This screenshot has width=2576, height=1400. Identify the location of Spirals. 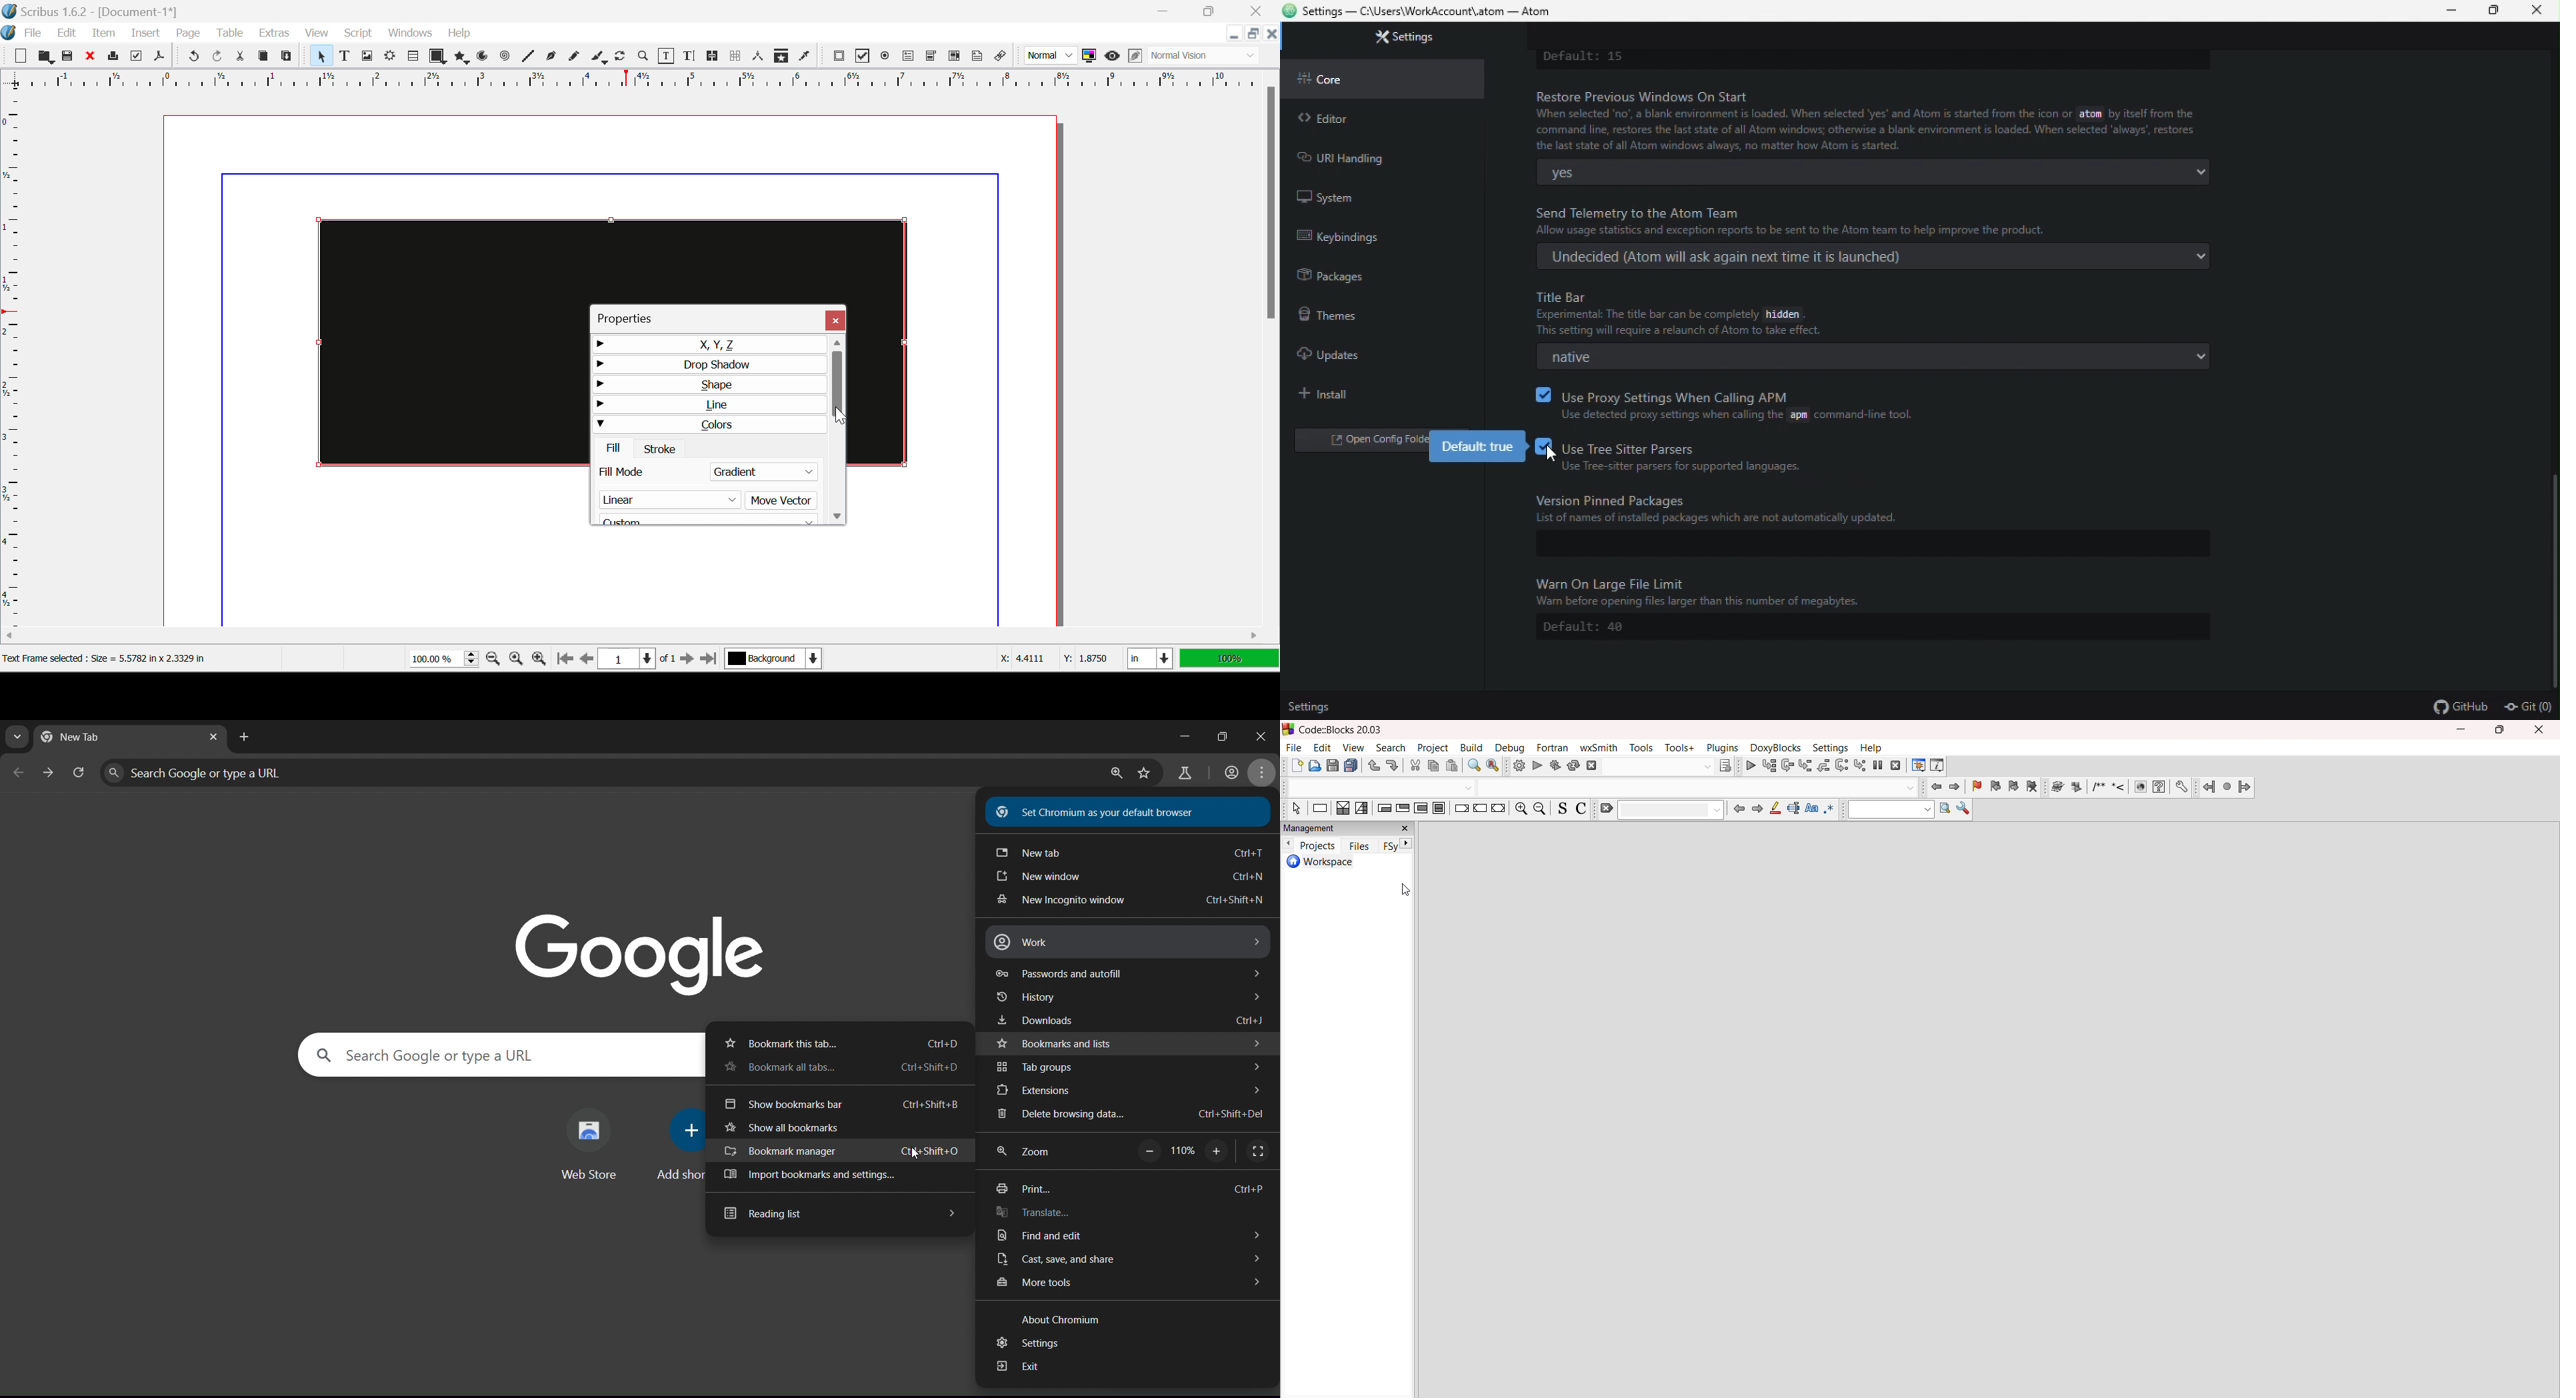
(504, 57).